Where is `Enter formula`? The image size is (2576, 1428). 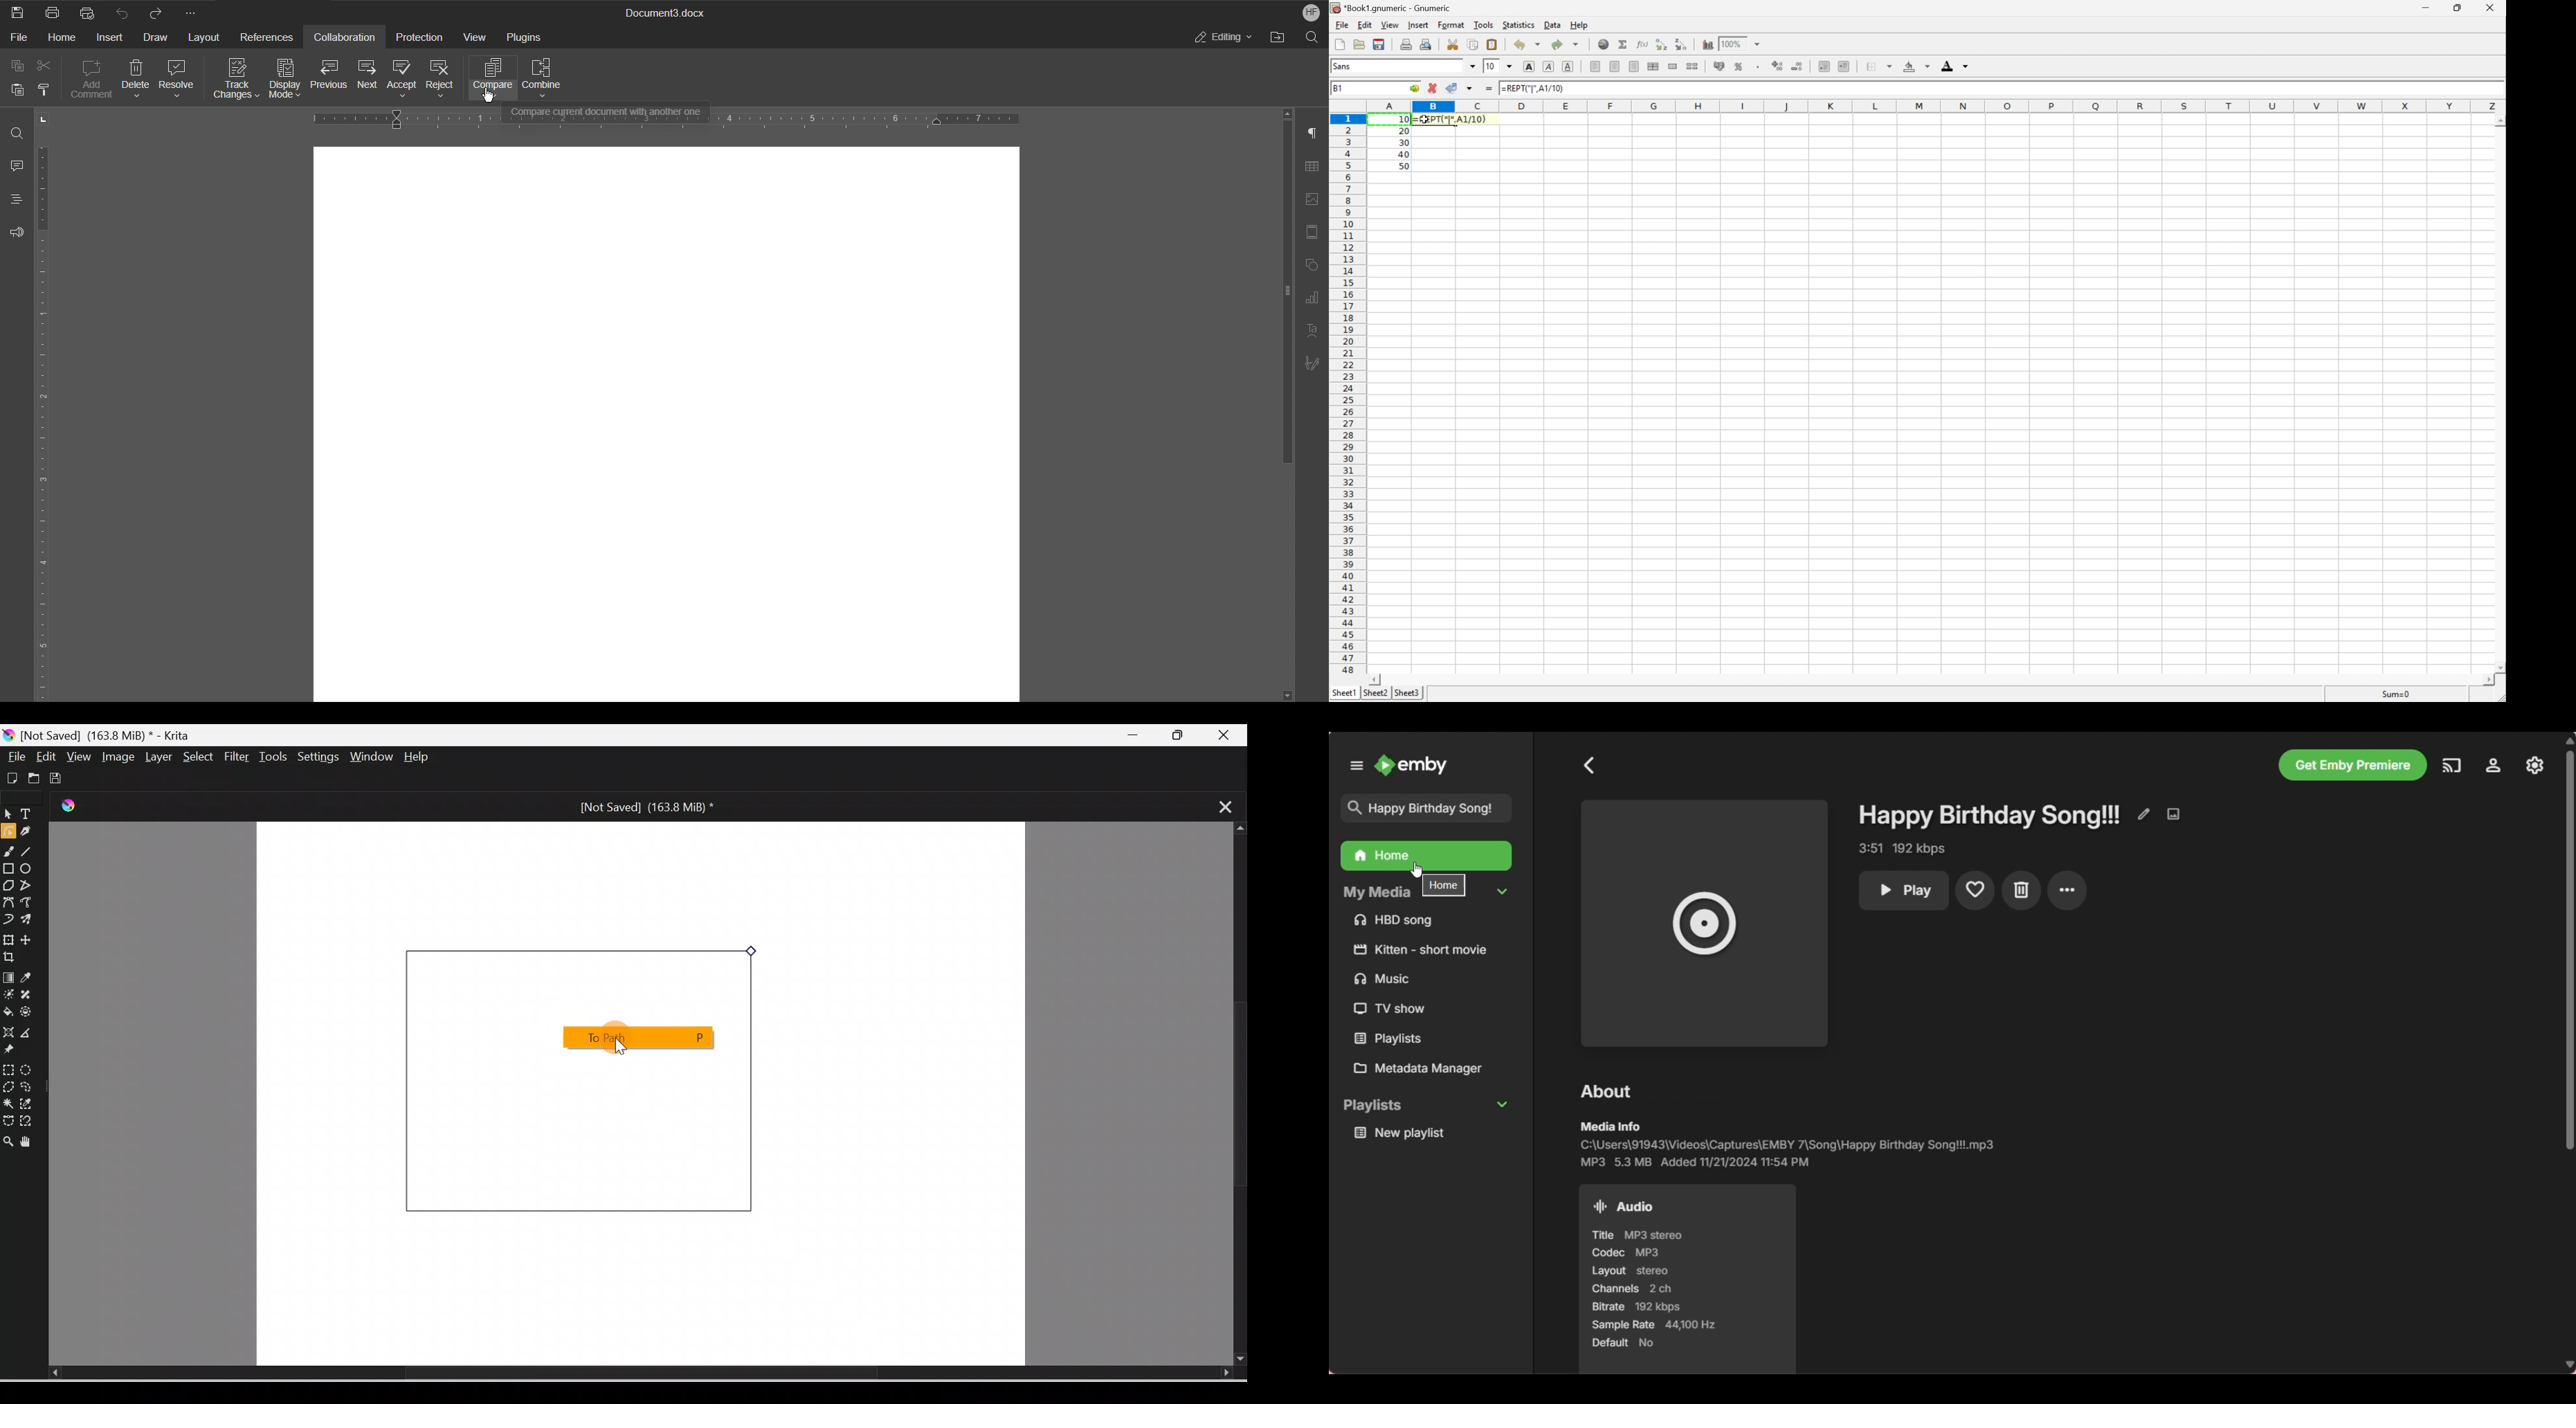 Enter formula is located at coordinates (1489, 88).